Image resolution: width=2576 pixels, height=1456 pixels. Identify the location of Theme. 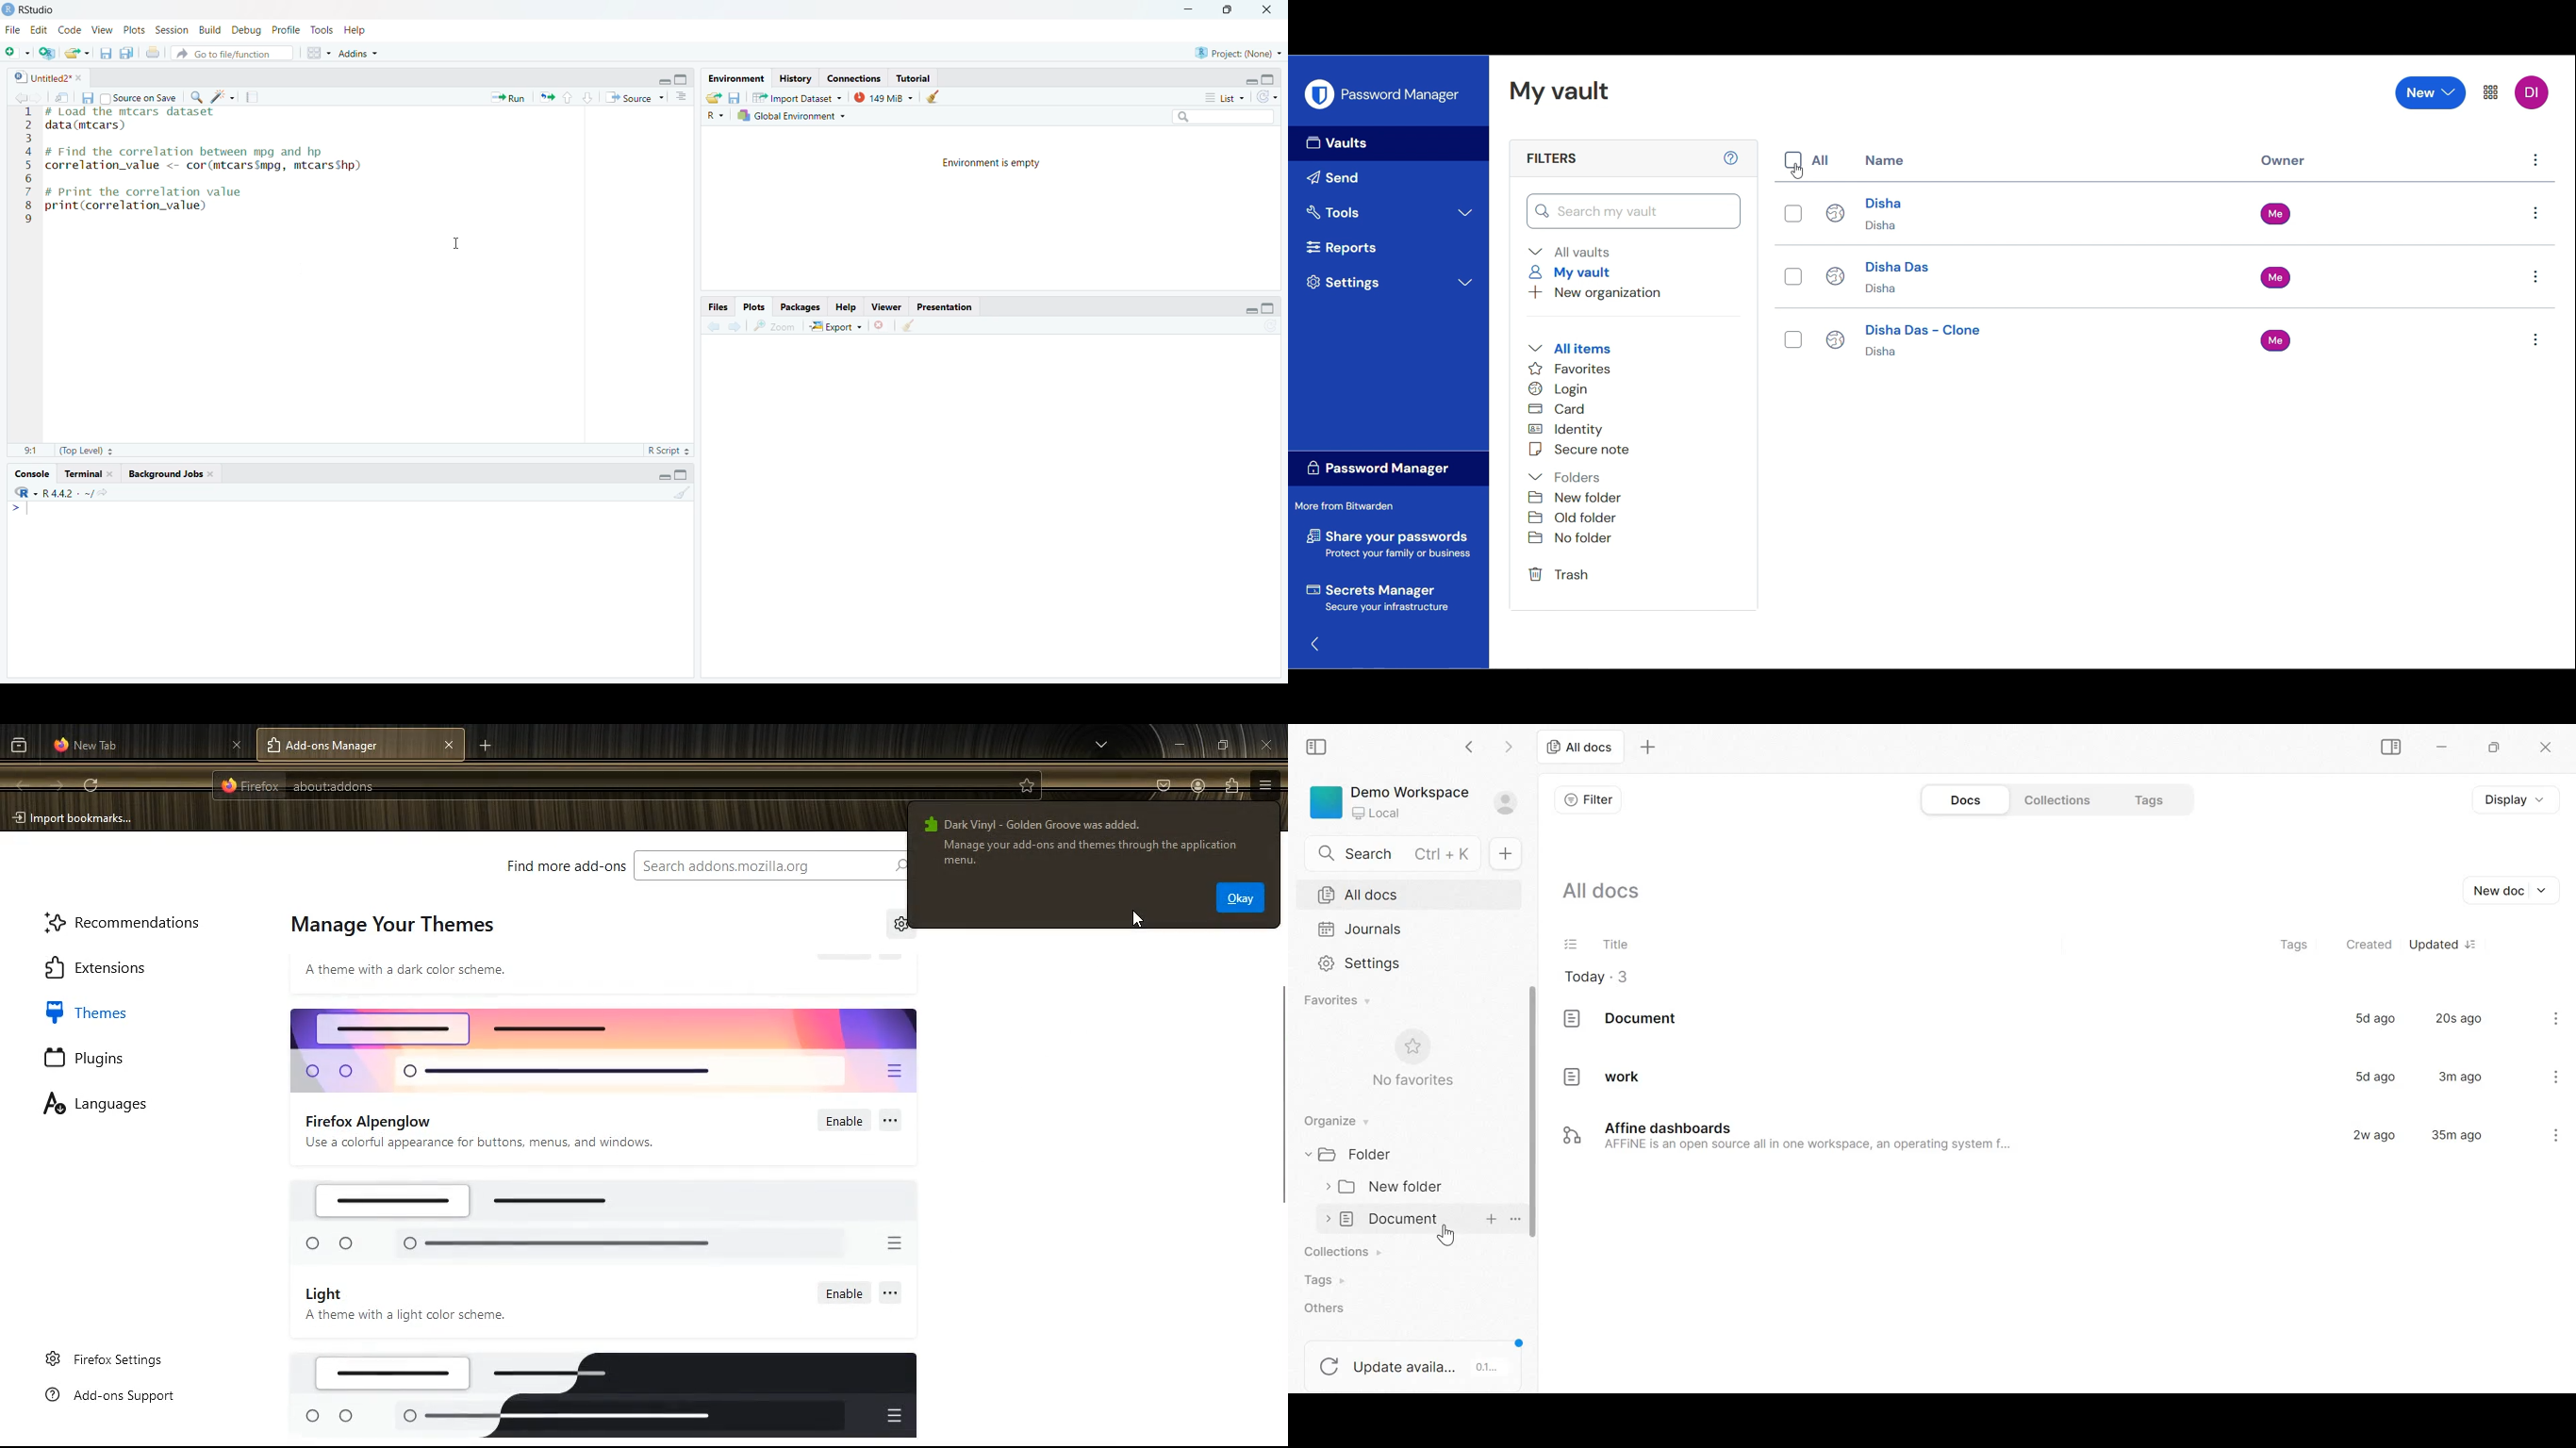
(603, 1224).